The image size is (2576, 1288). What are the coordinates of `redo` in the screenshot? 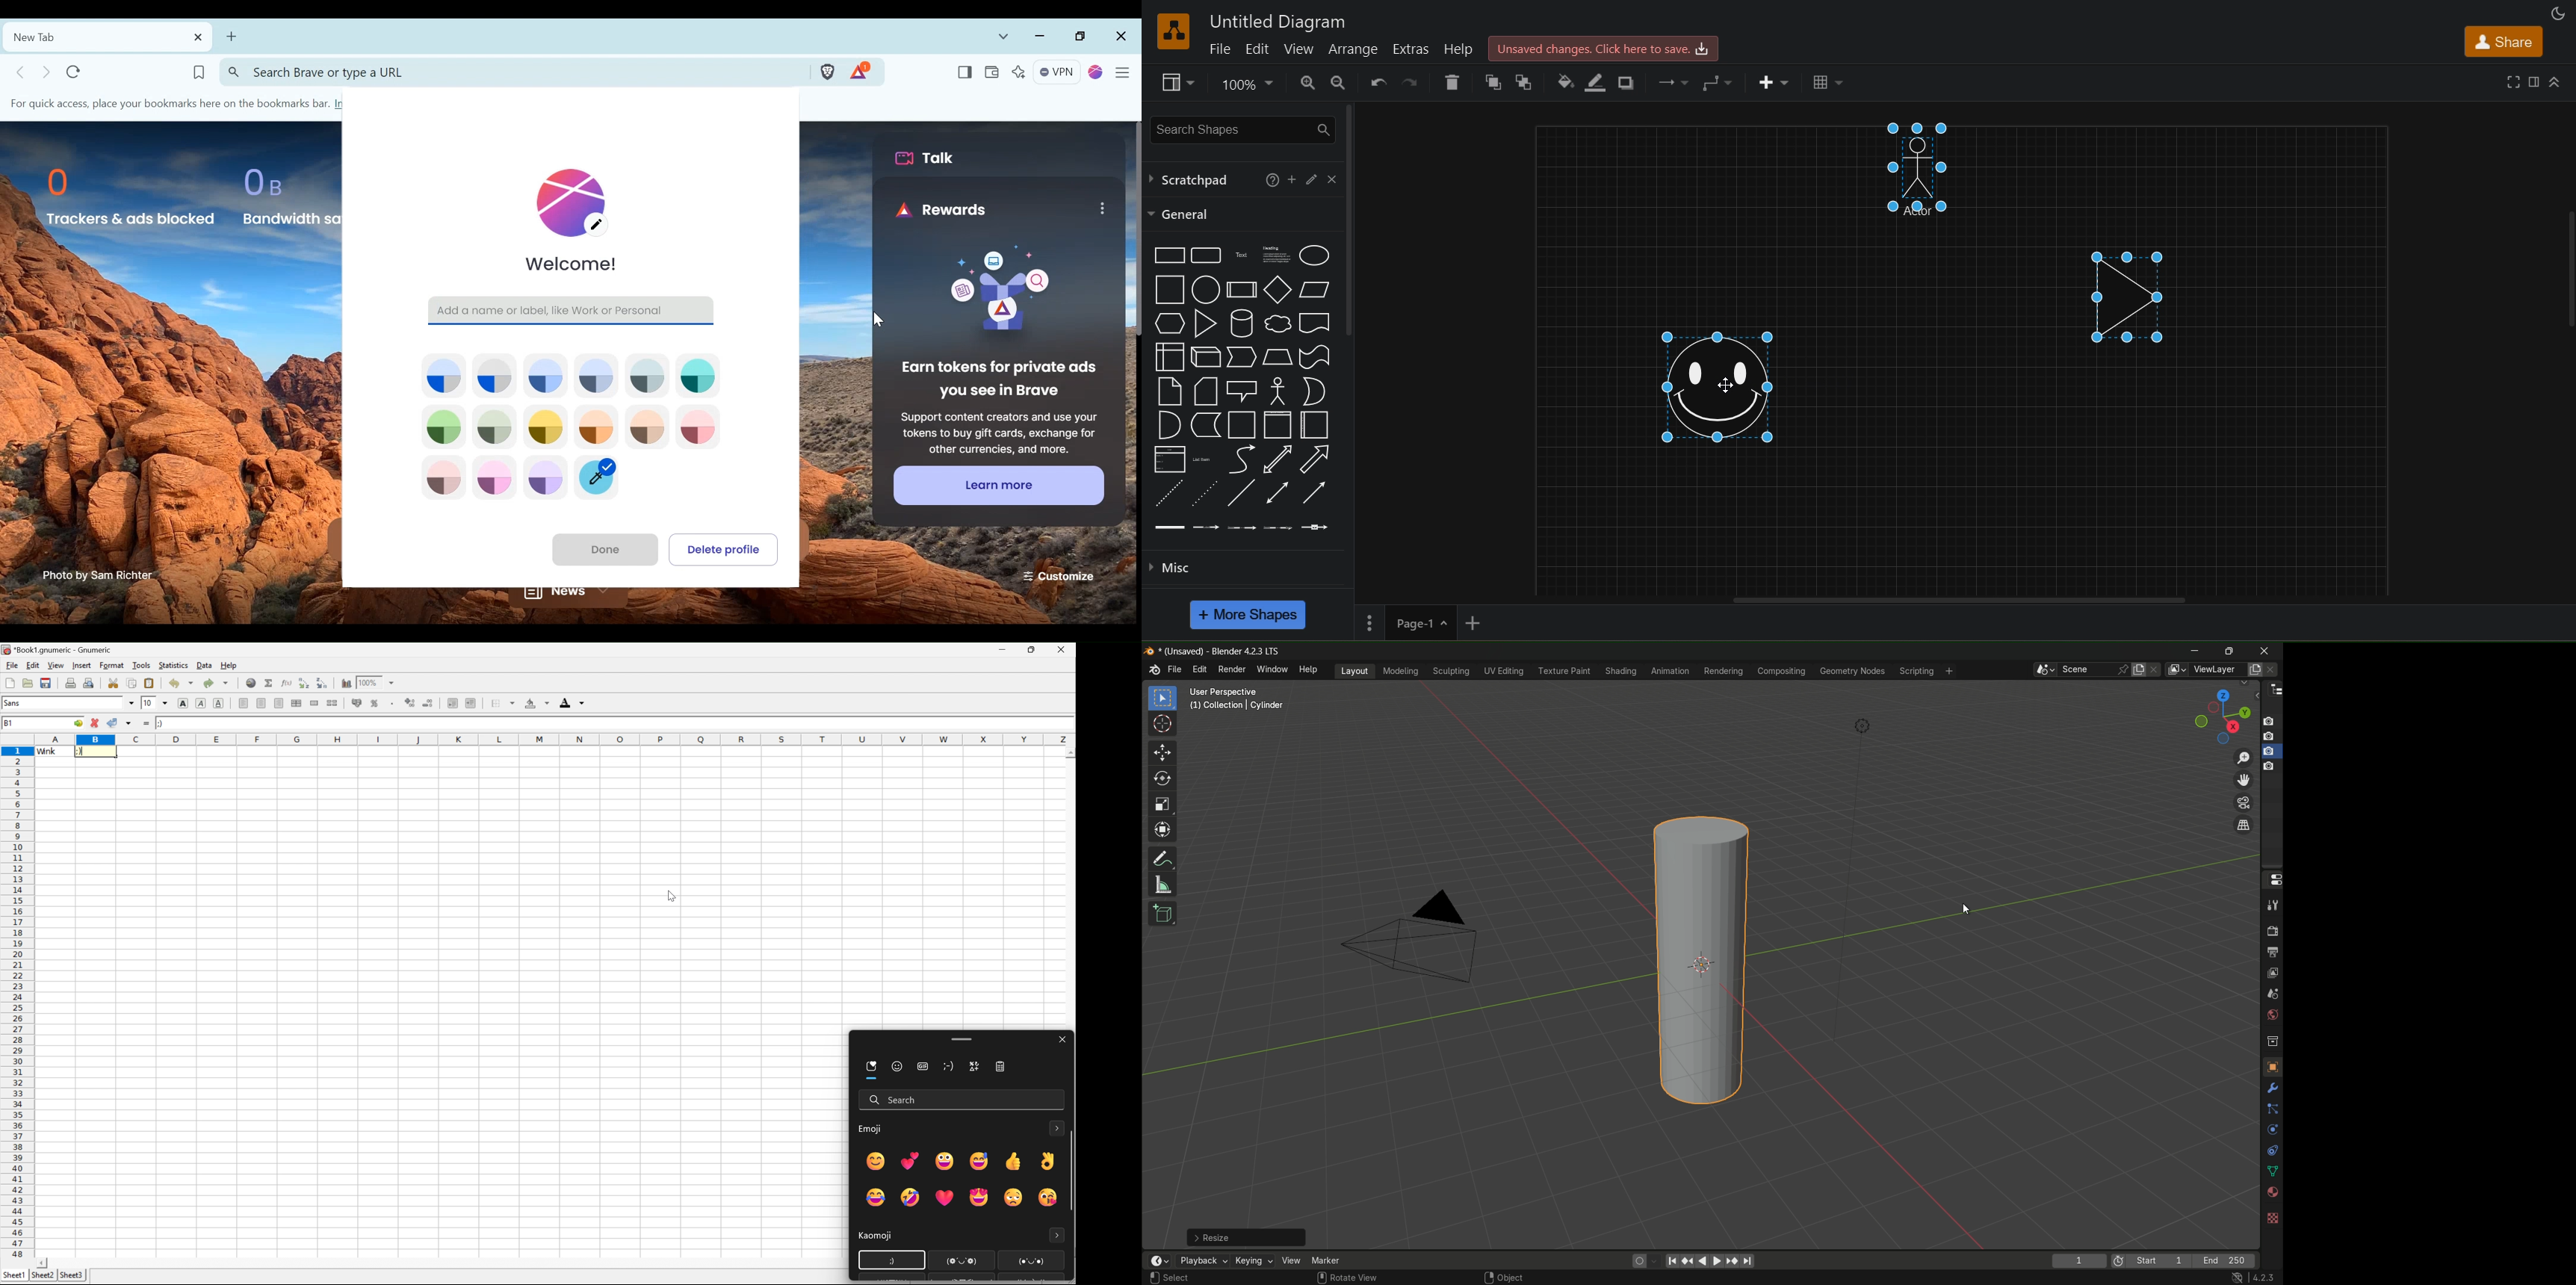 It's located at (217, 685).